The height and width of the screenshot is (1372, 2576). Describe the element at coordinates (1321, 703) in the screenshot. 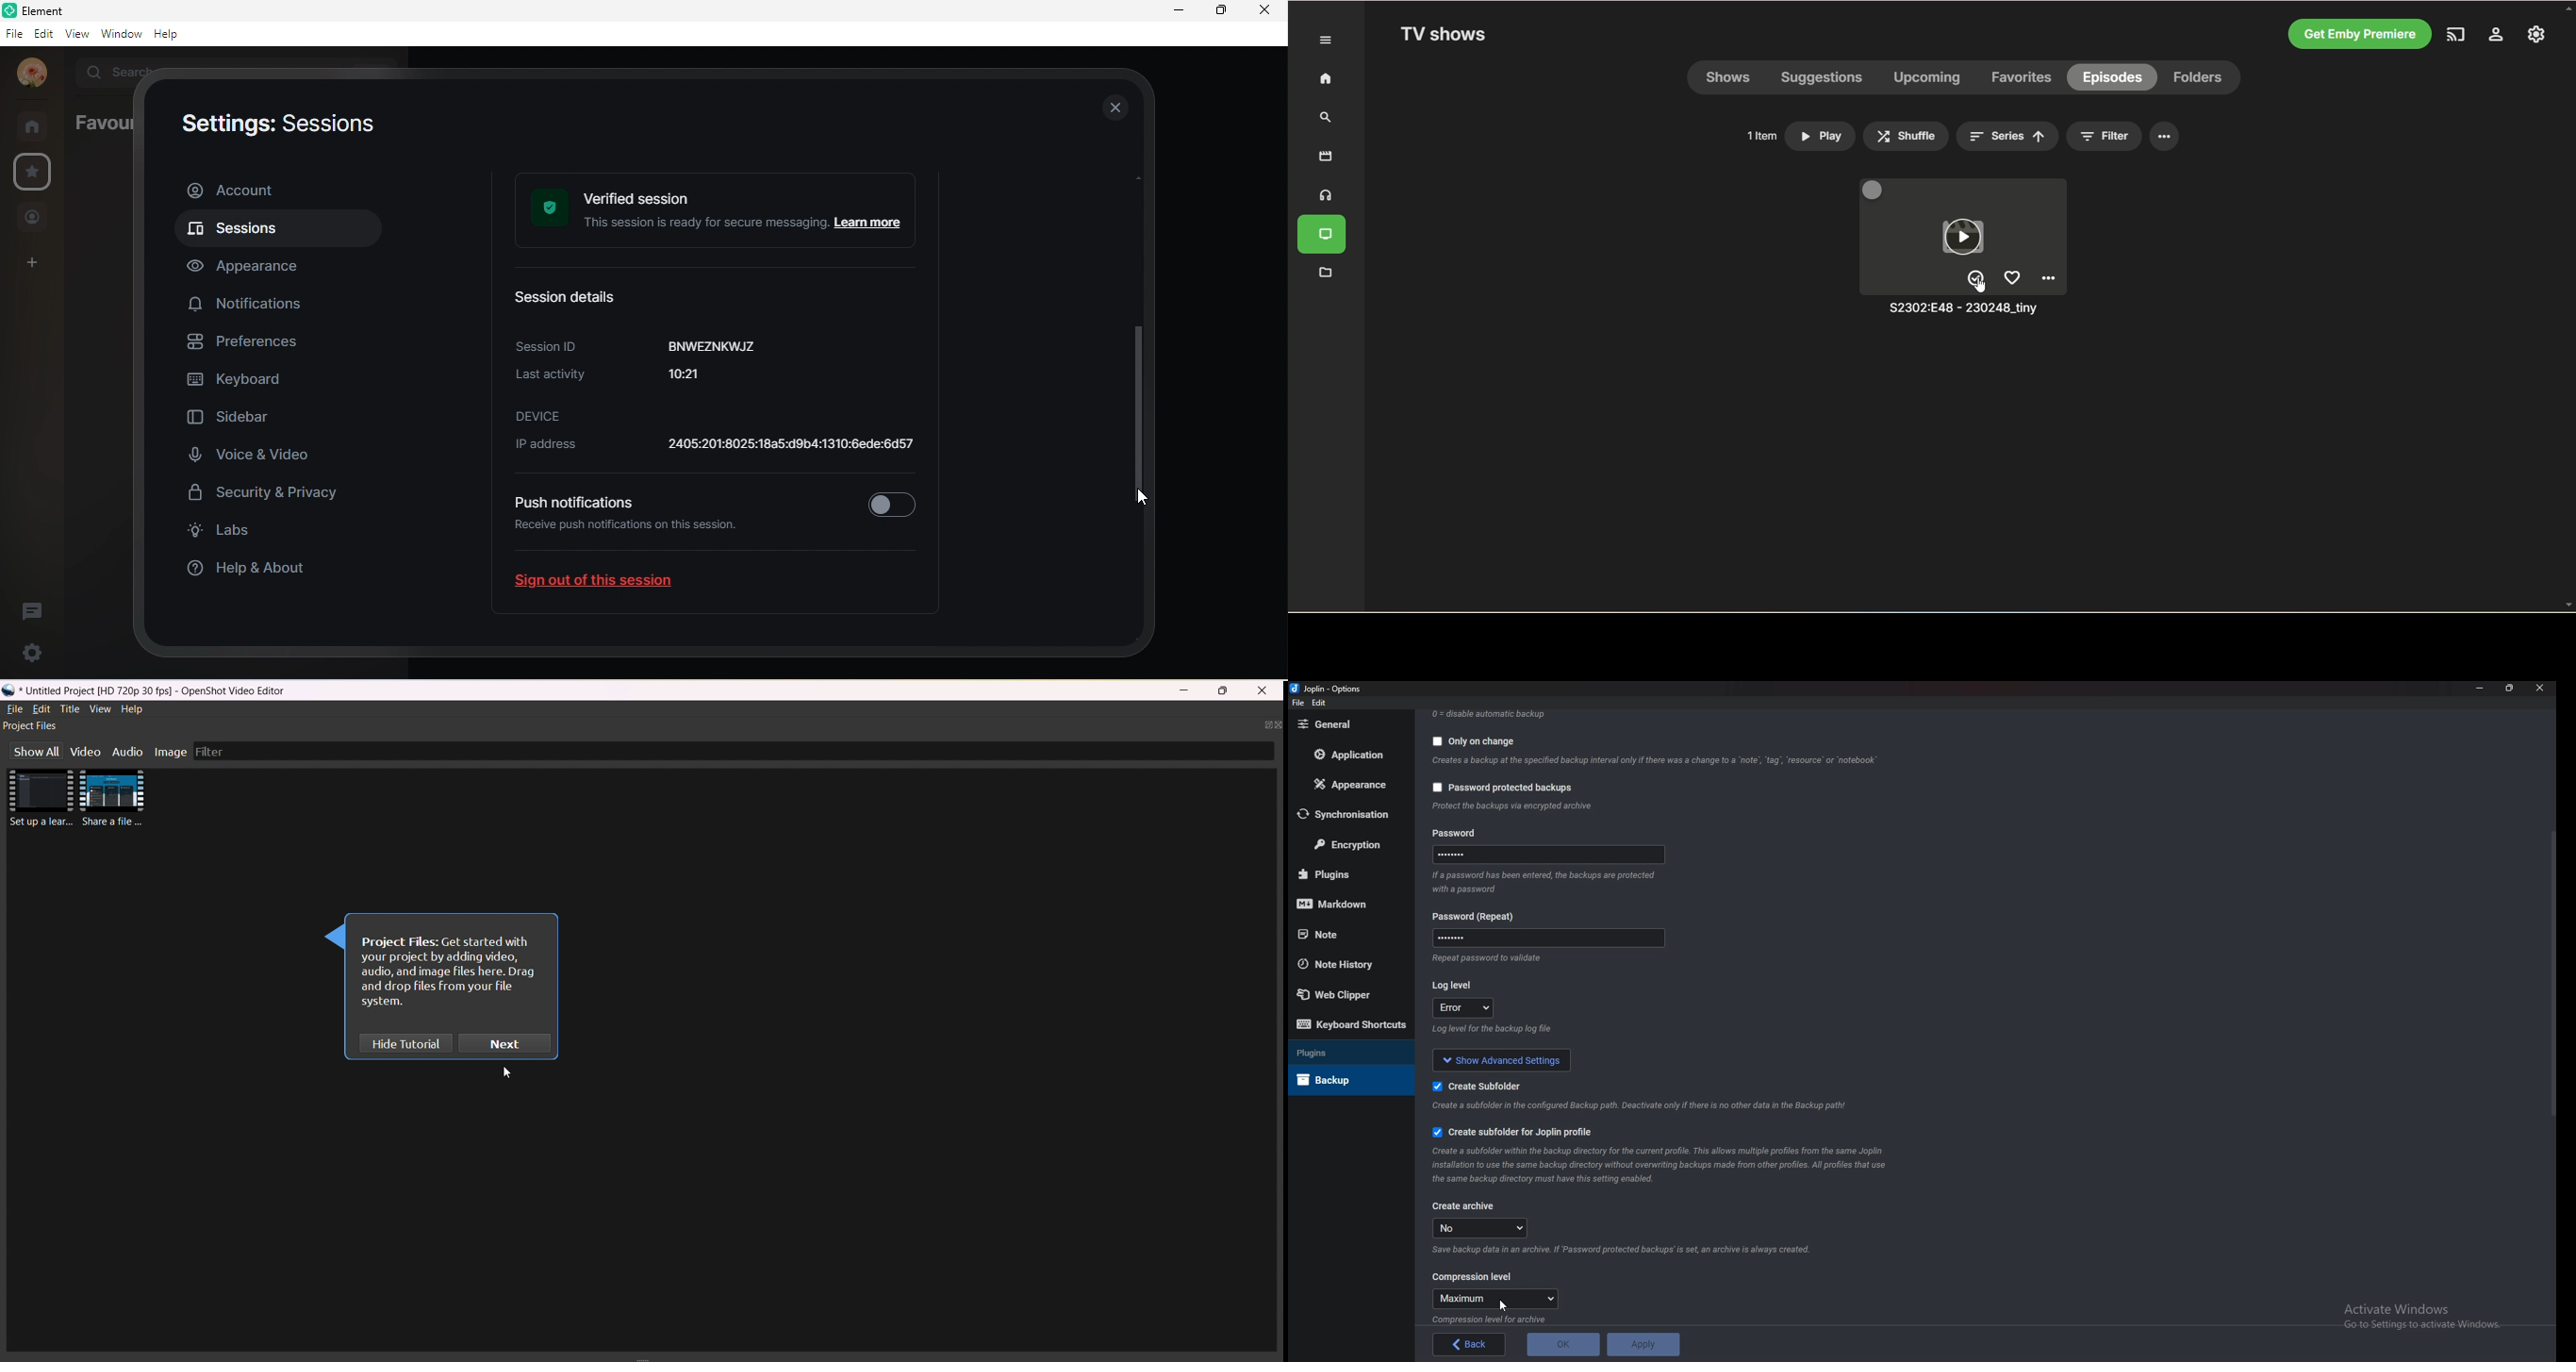

I see `edit` at that location.